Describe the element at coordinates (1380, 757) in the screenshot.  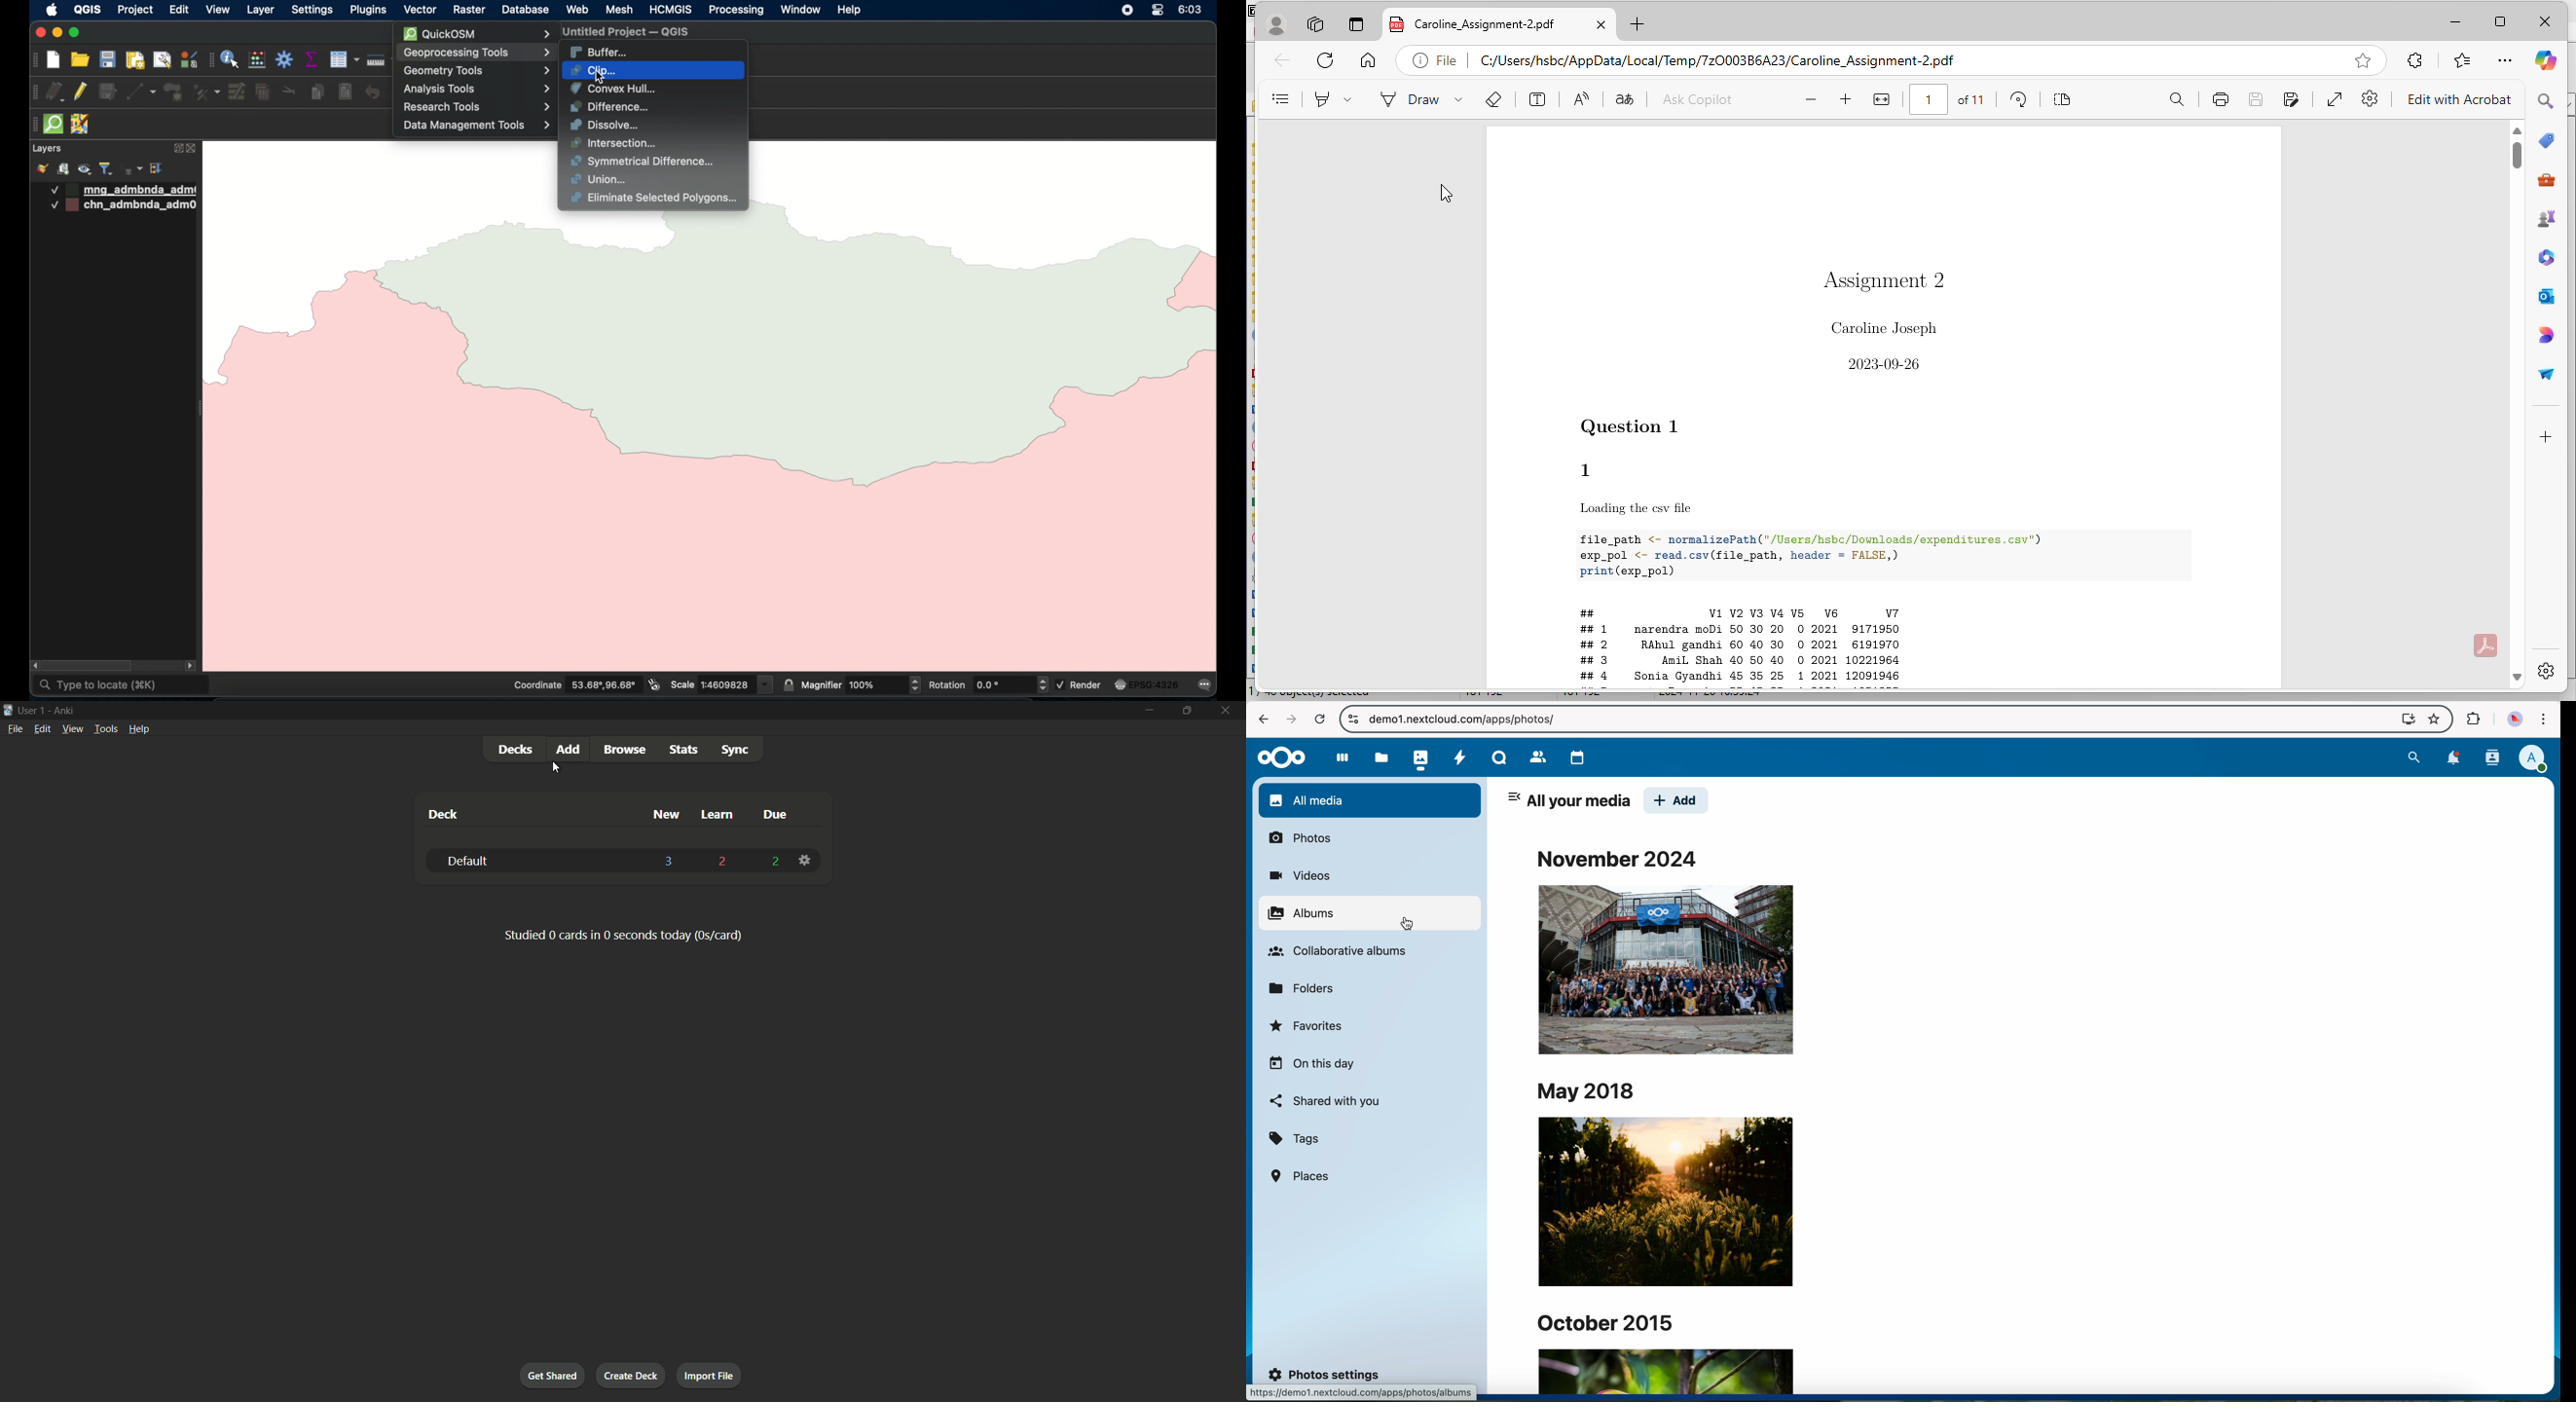
I see `files` at that location.